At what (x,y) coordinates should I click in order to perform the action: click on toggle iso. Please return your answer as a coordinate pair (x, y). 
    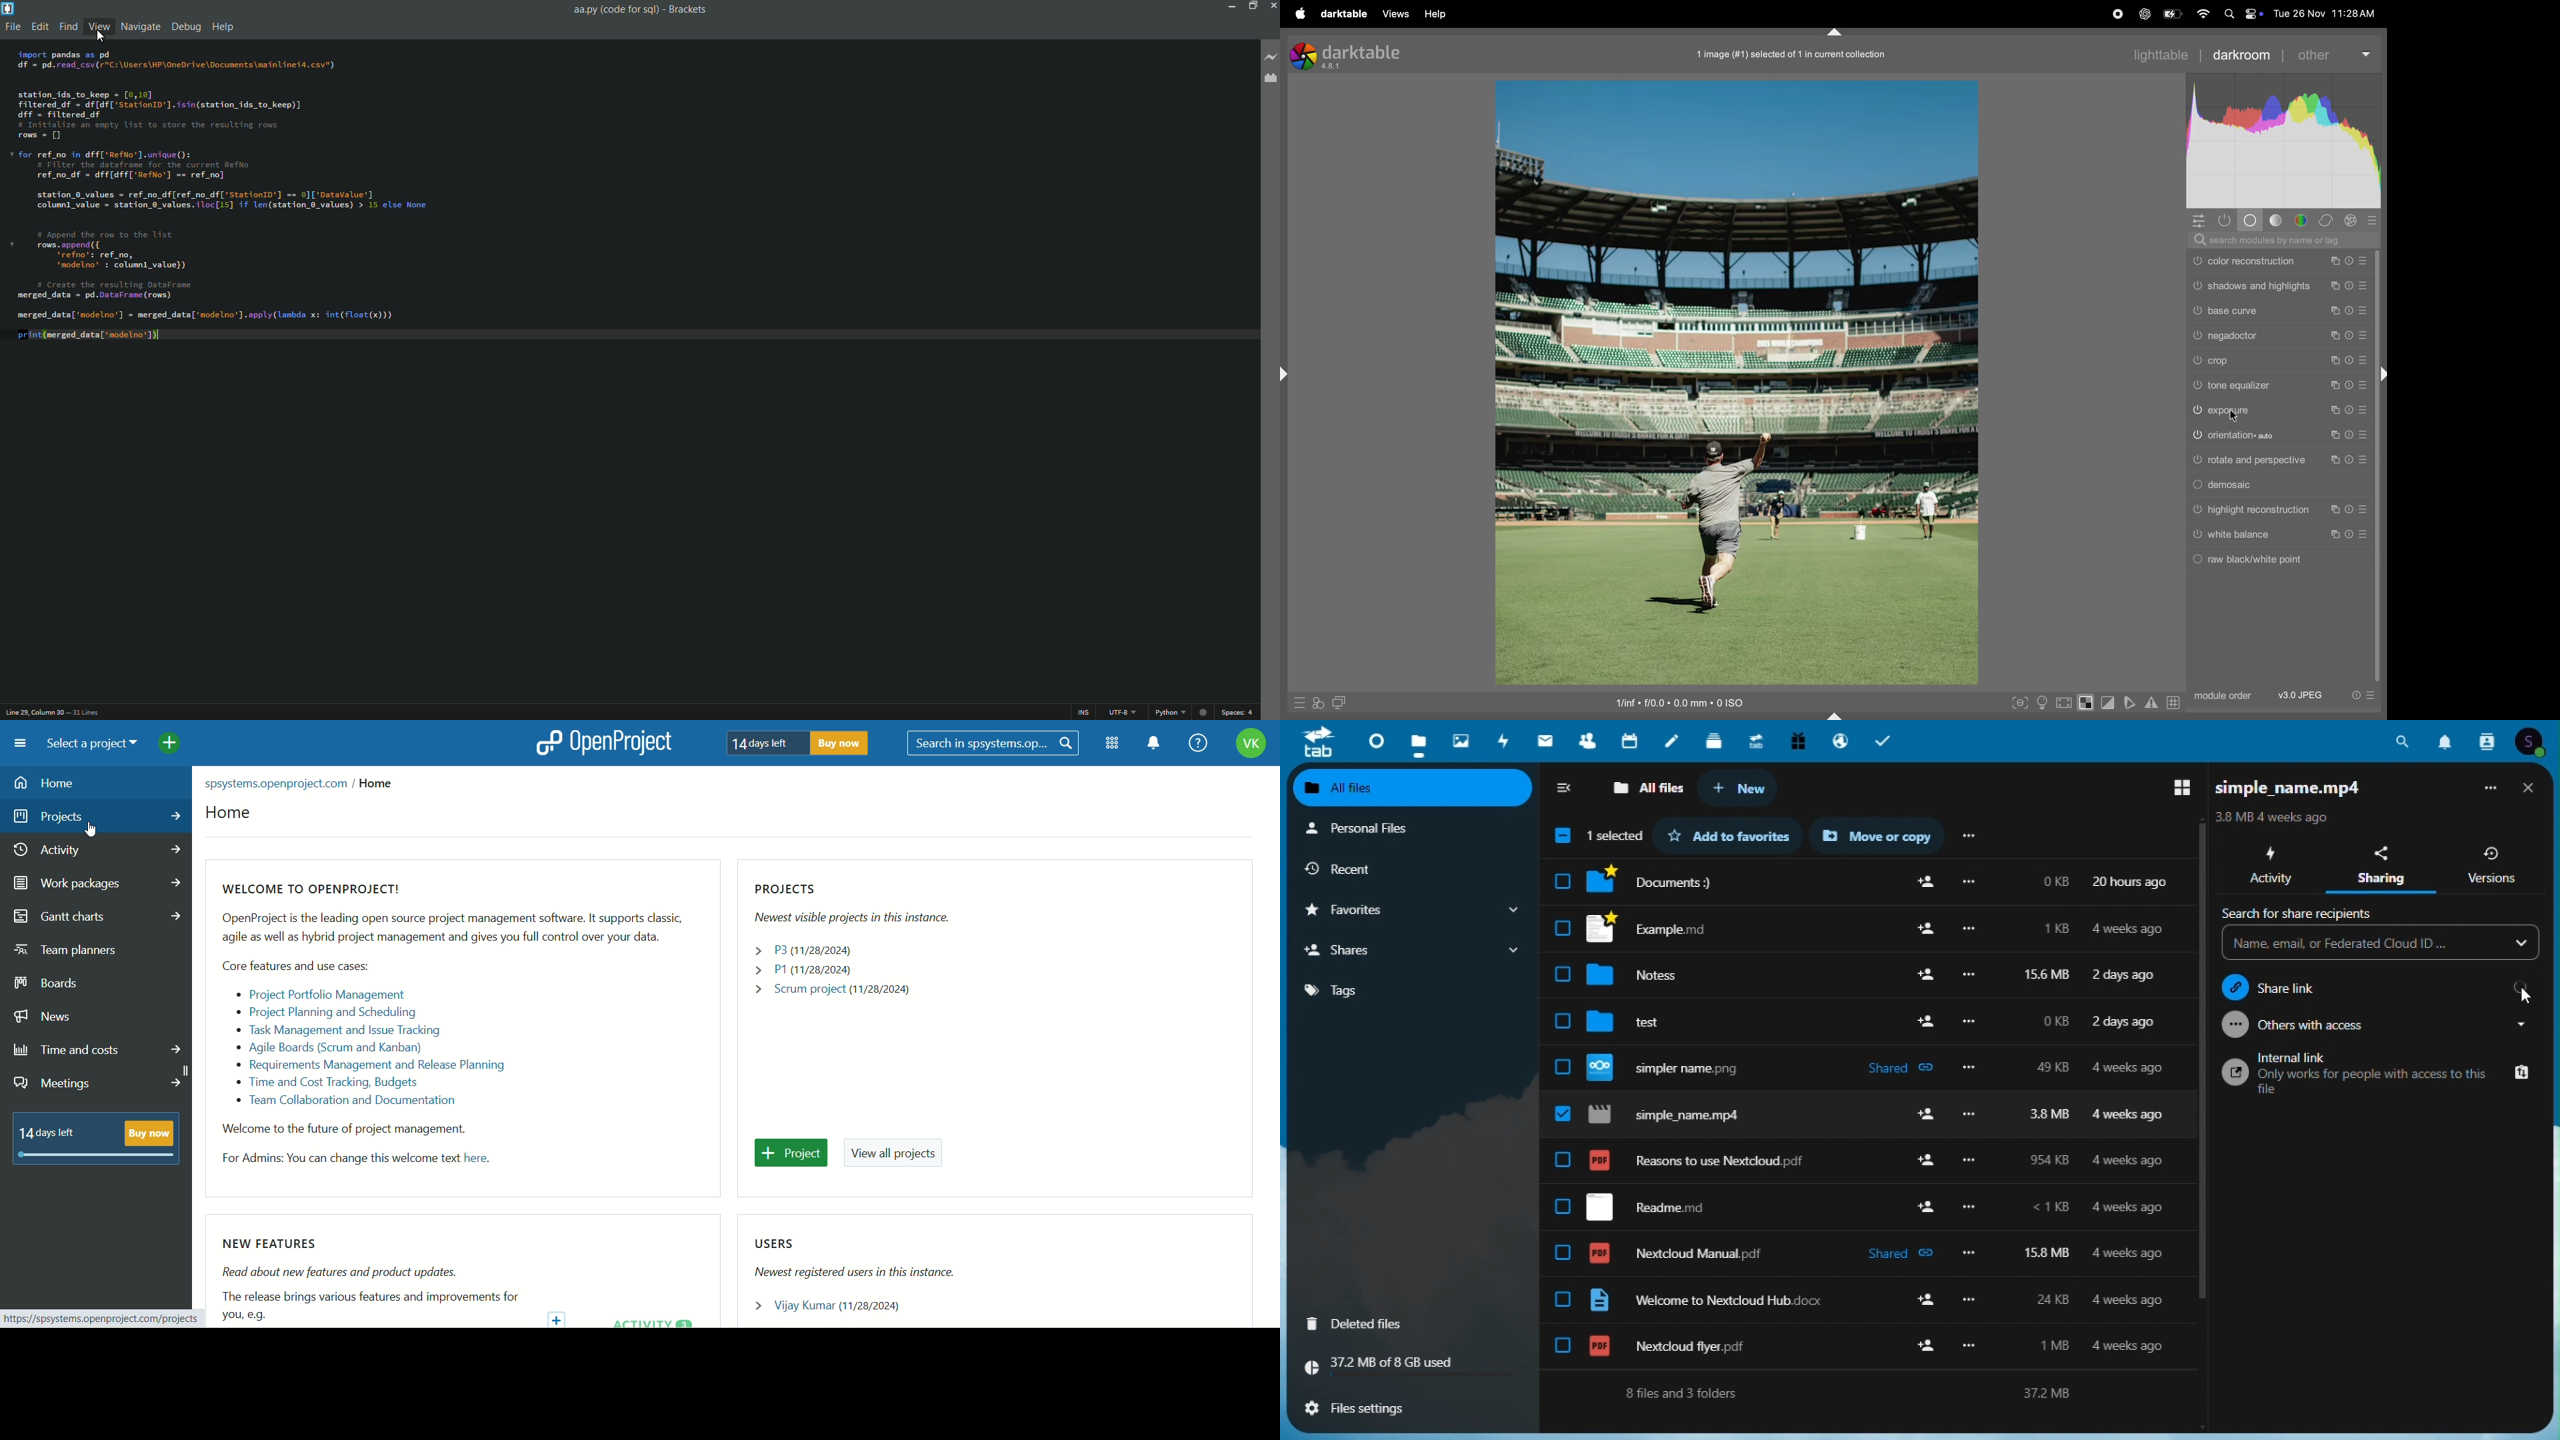
    Looking at the image, I should click on (2042, 703).